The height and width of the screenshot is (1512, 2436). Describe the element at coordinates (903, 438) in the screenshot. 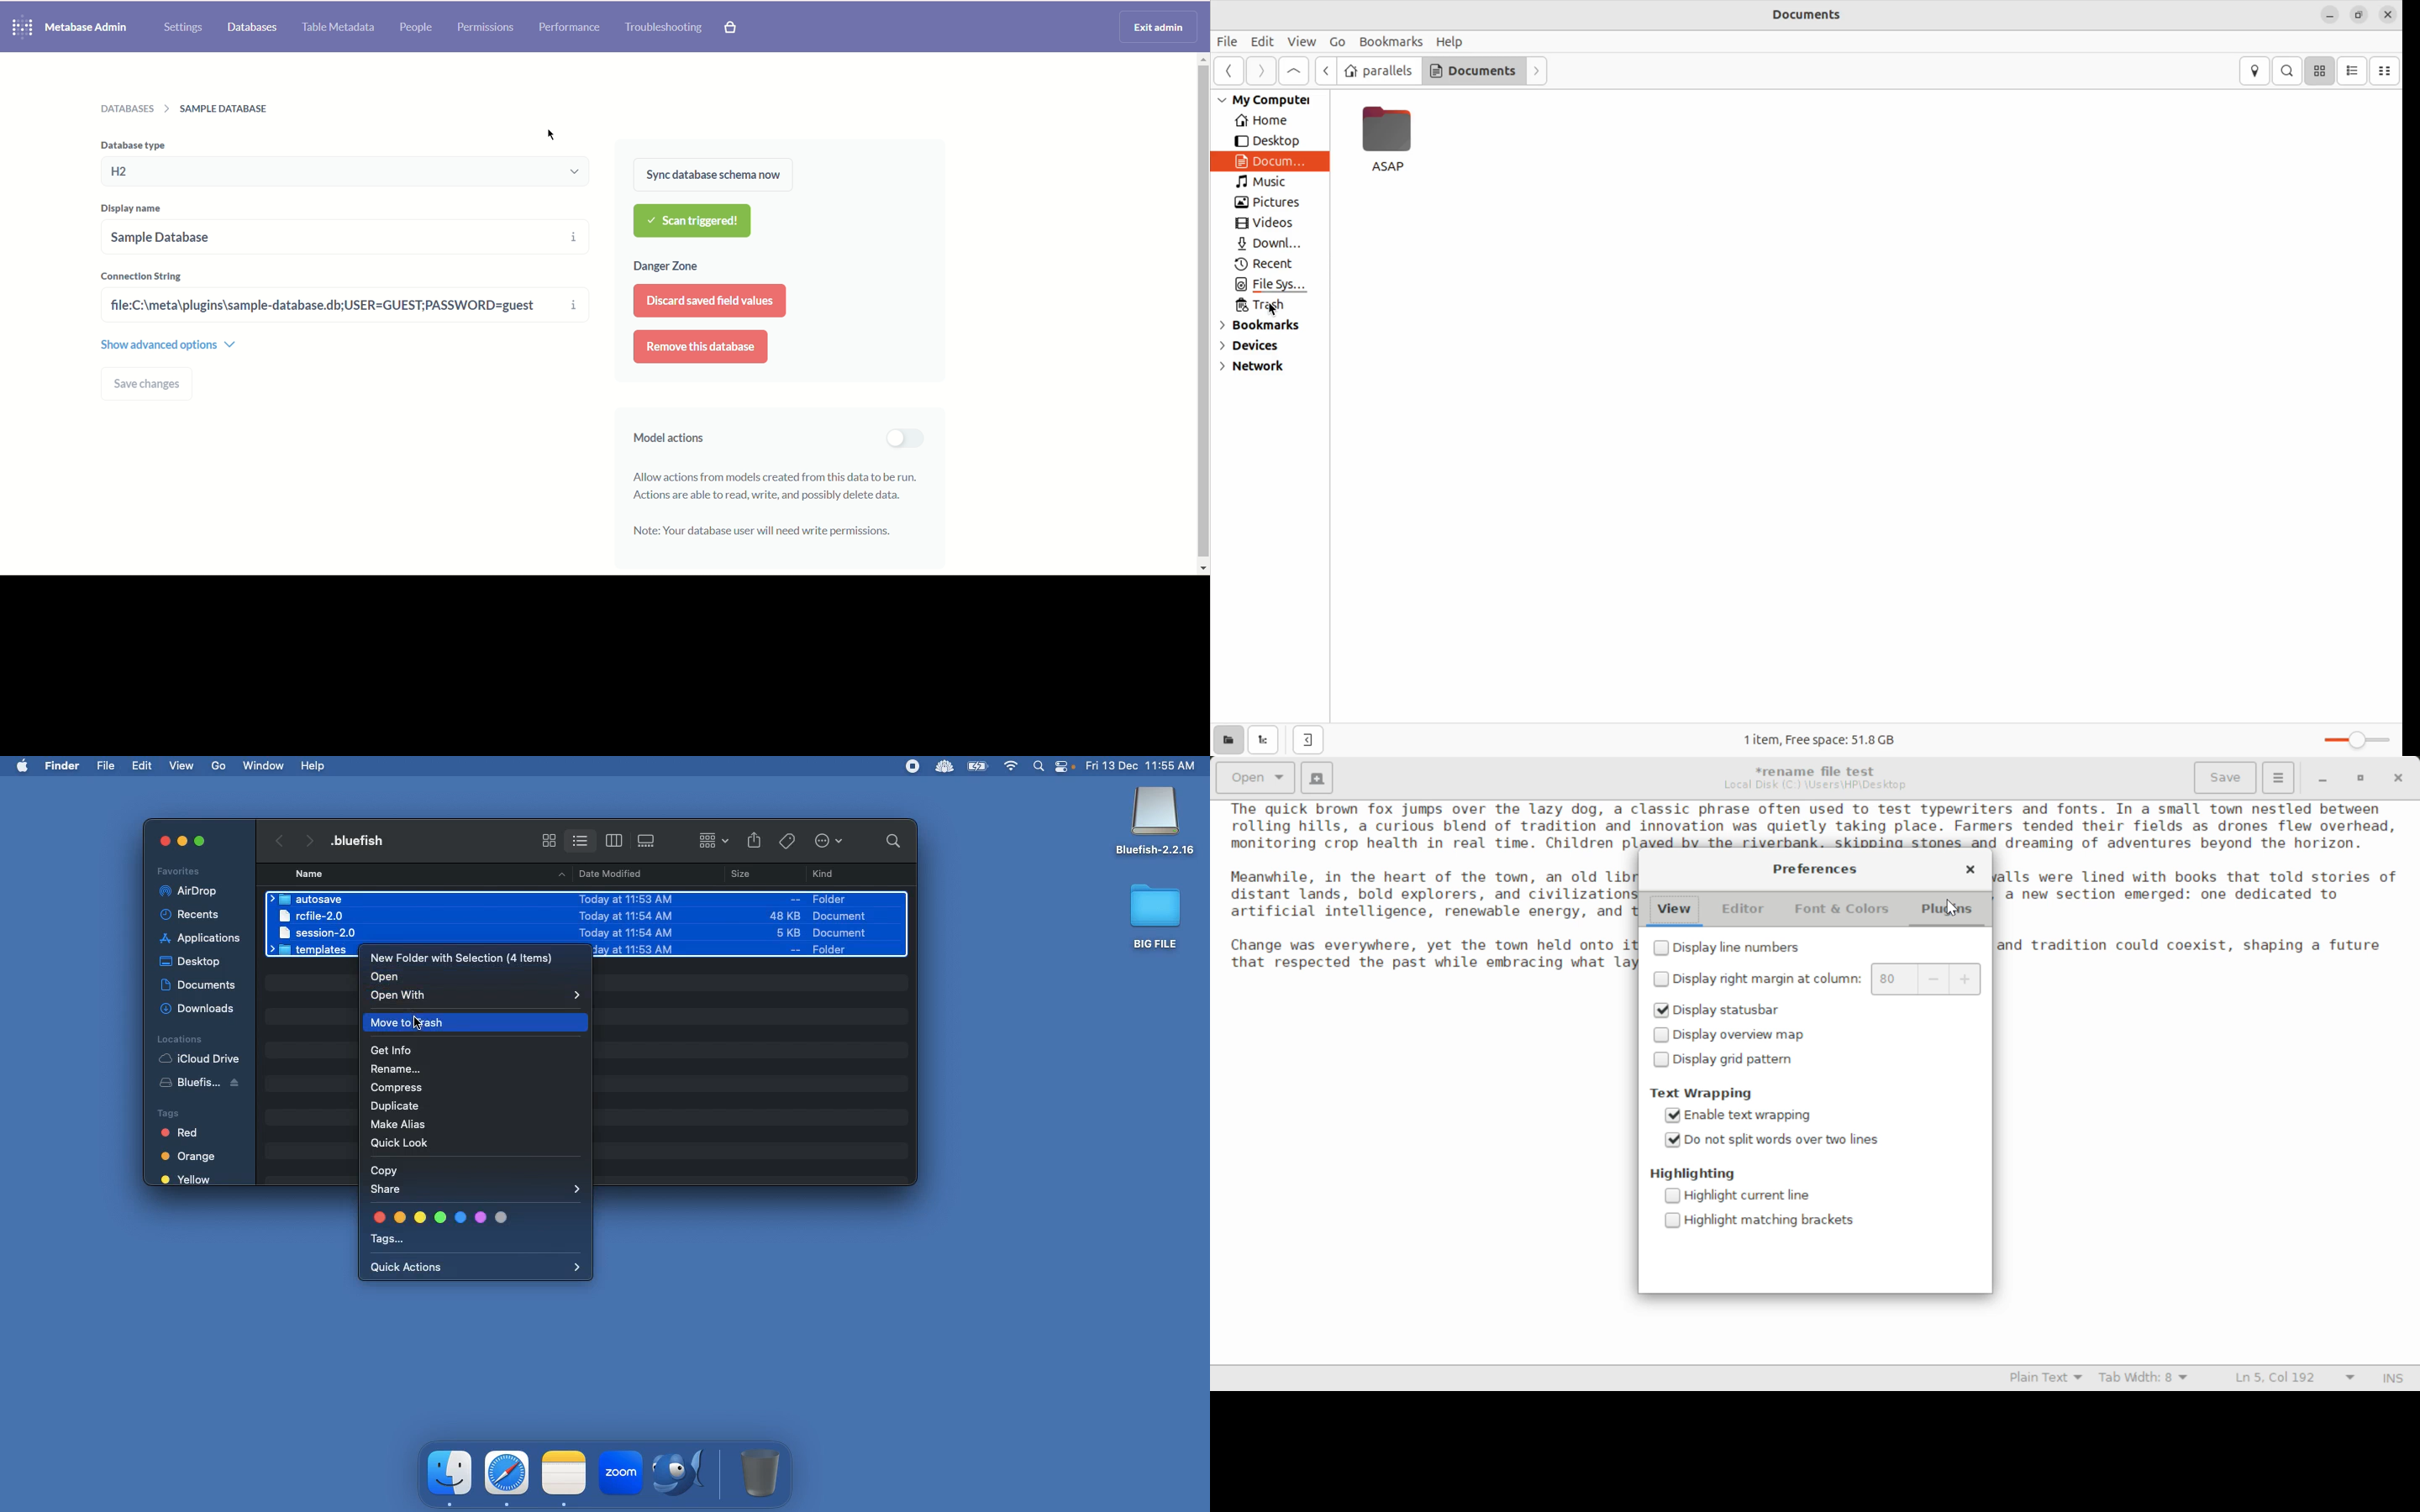

I see `toggle button` at that location.